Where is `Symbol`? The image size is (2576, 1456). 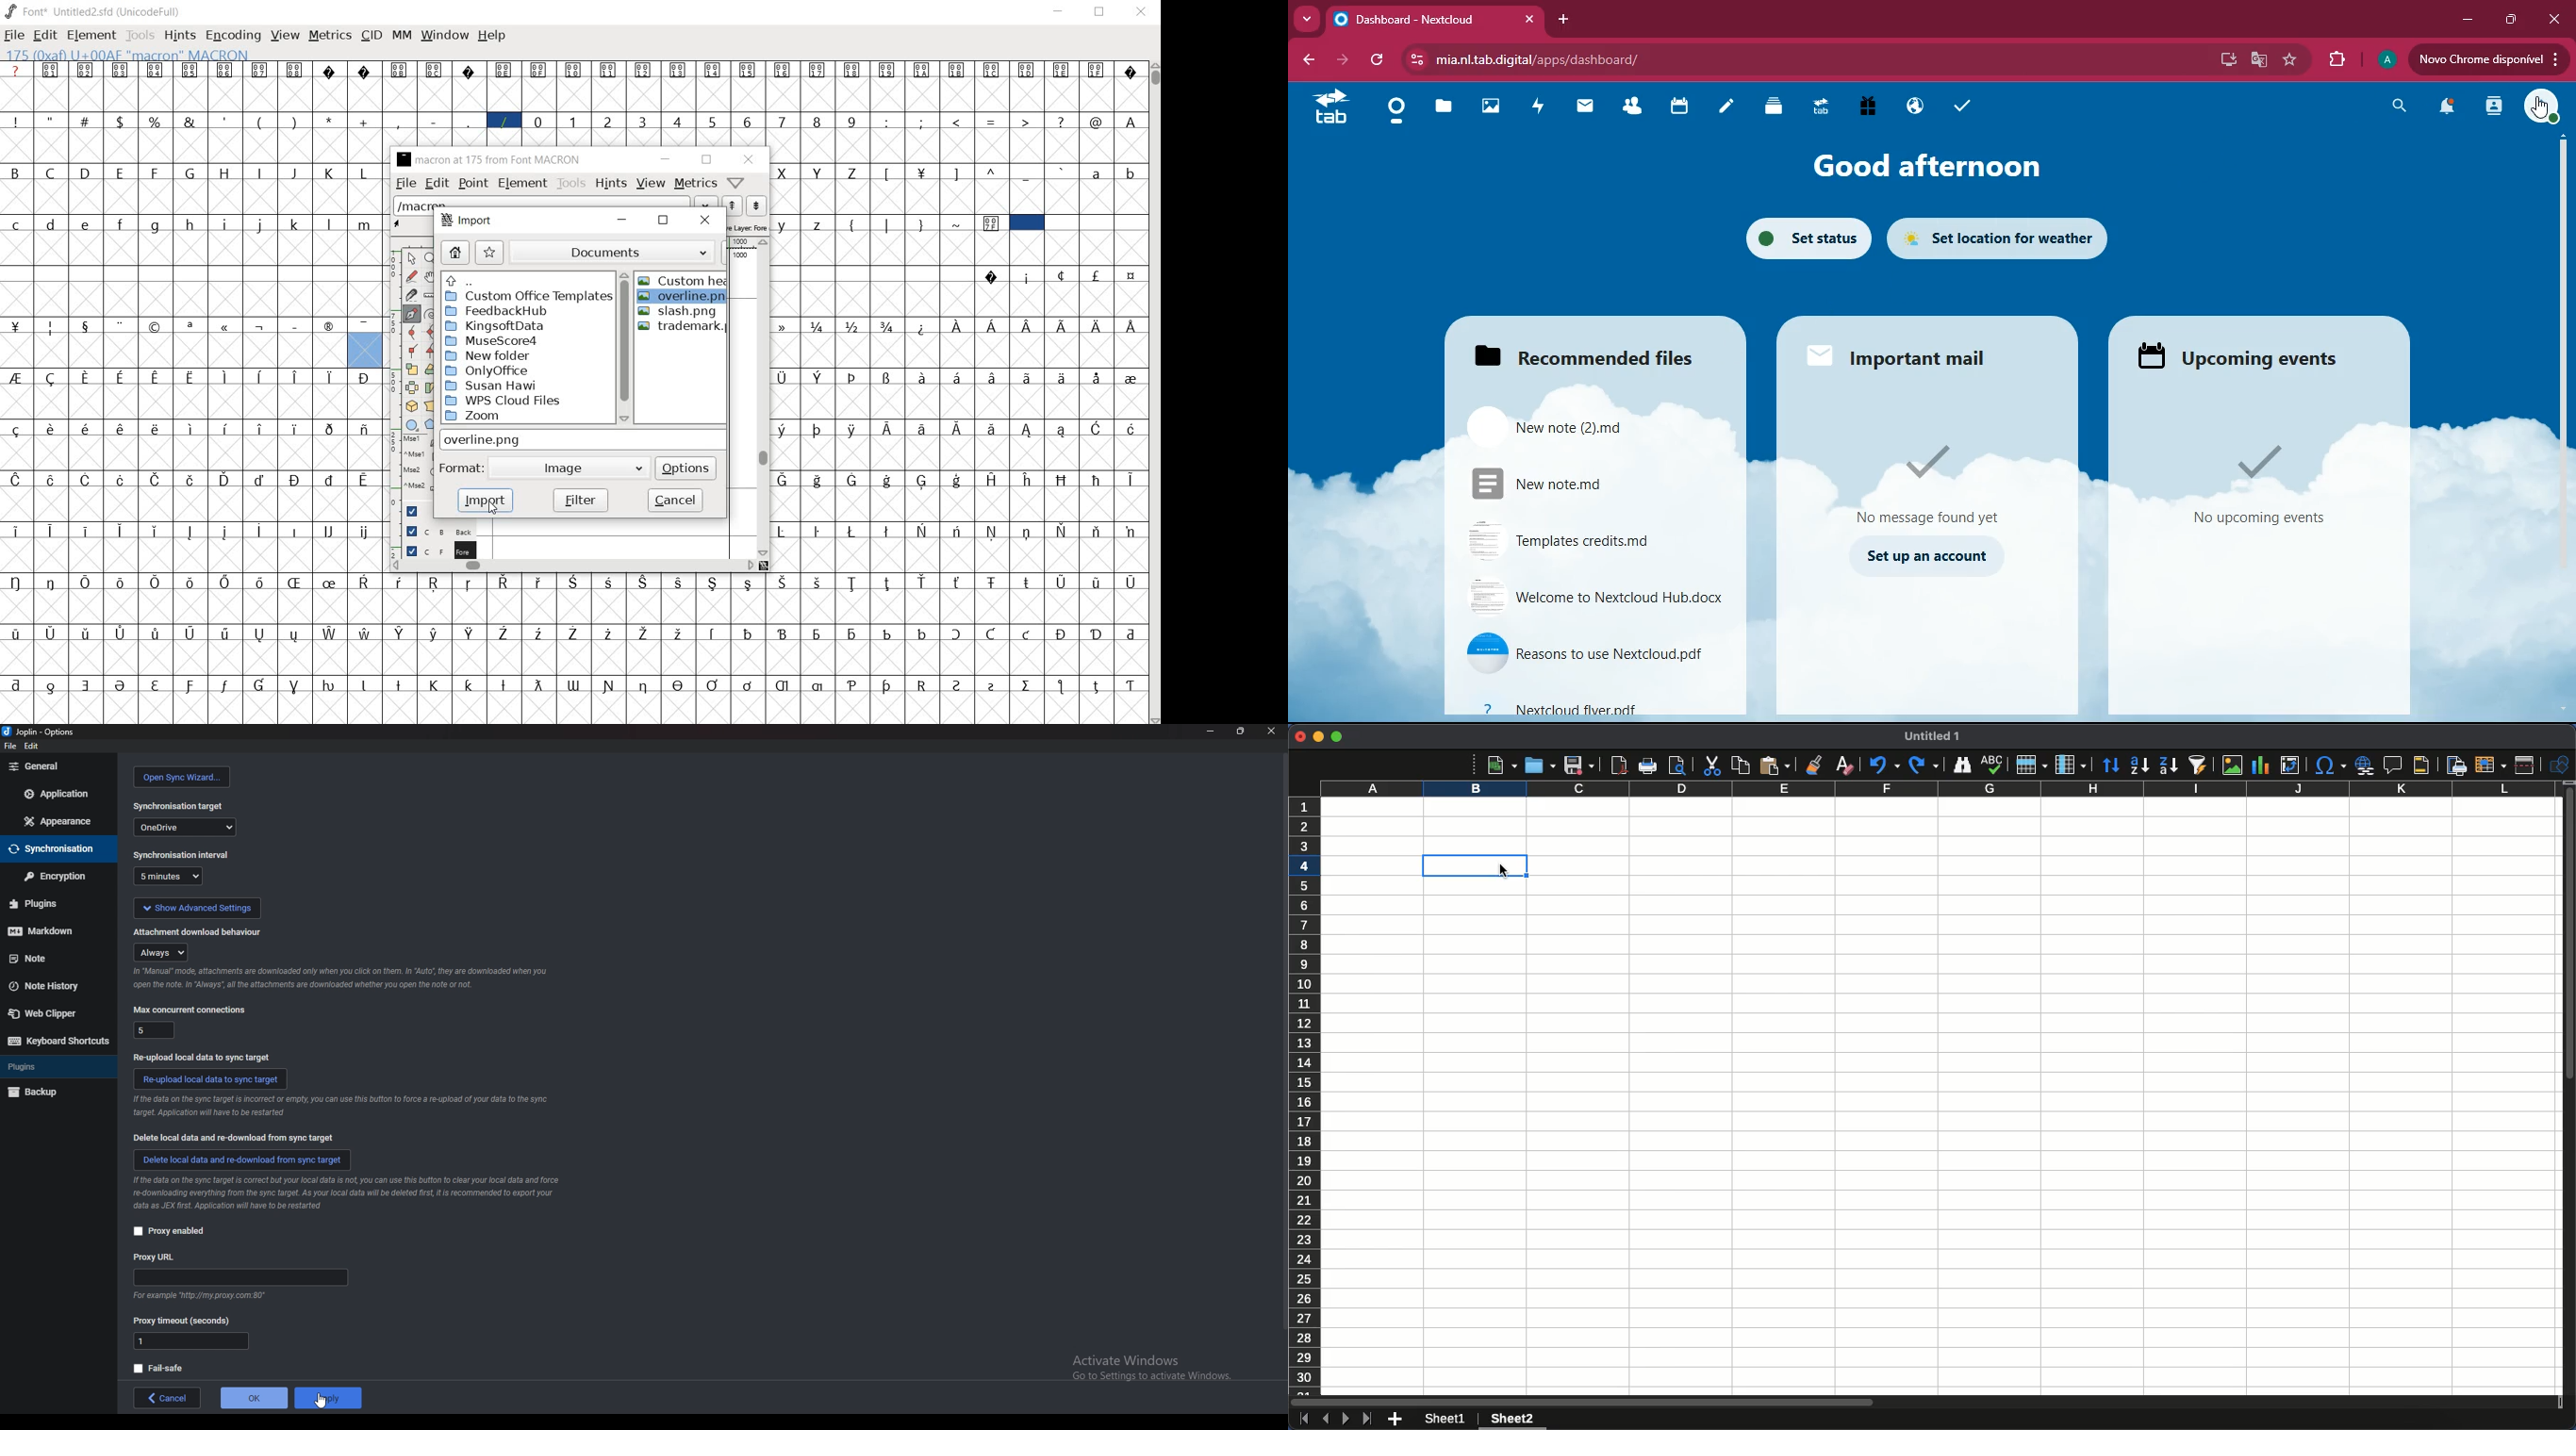
Symbol is located at coordinates (785, 326).